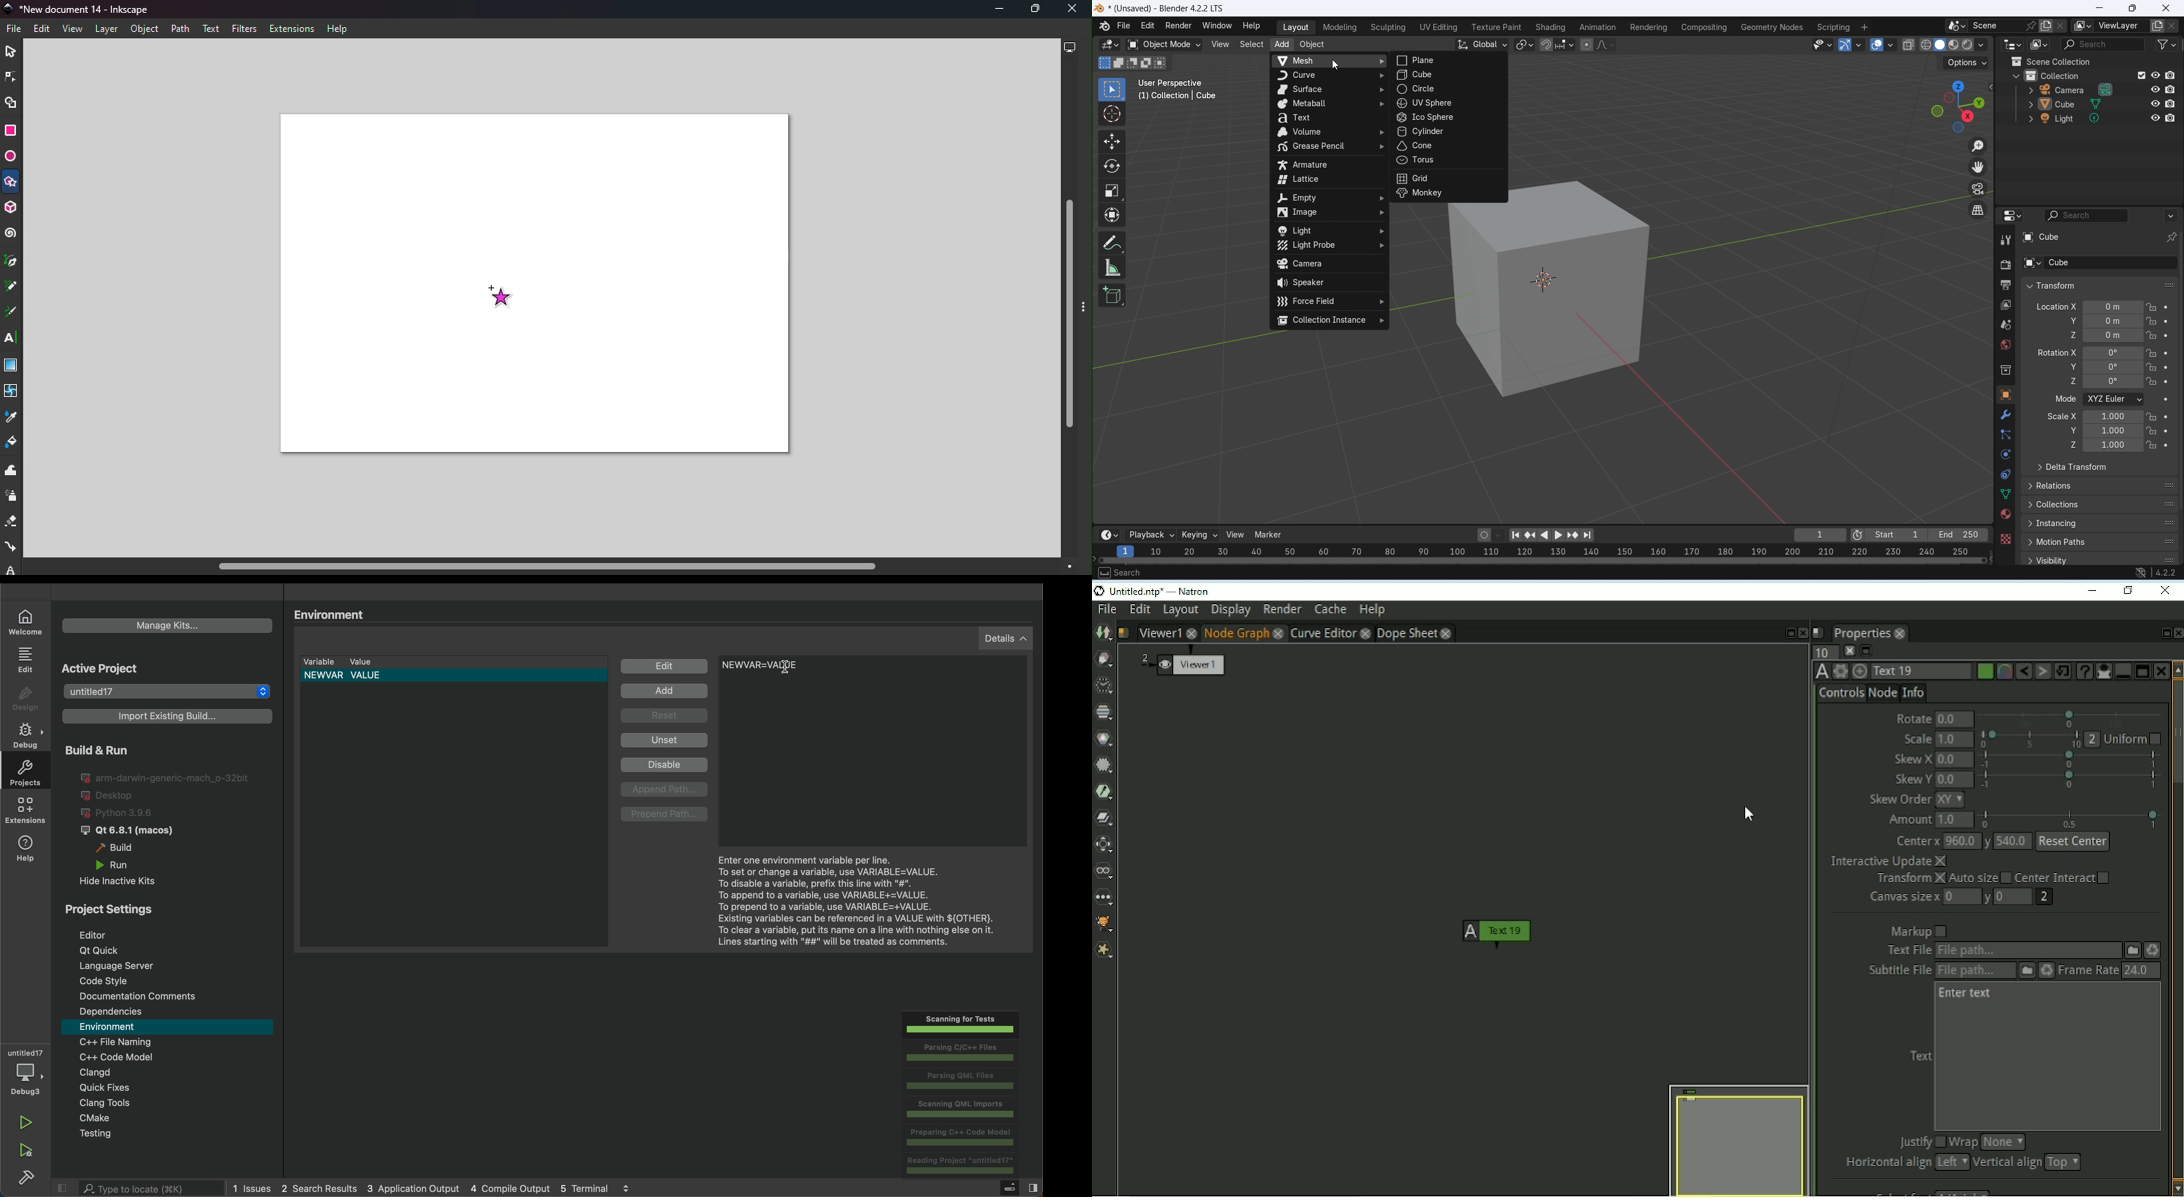 The width and height of the screenshot is (2184, 1204). Describe the element at coordinates (2073, 380) in the screenshot. I see `Rotation Z axis` at that location.